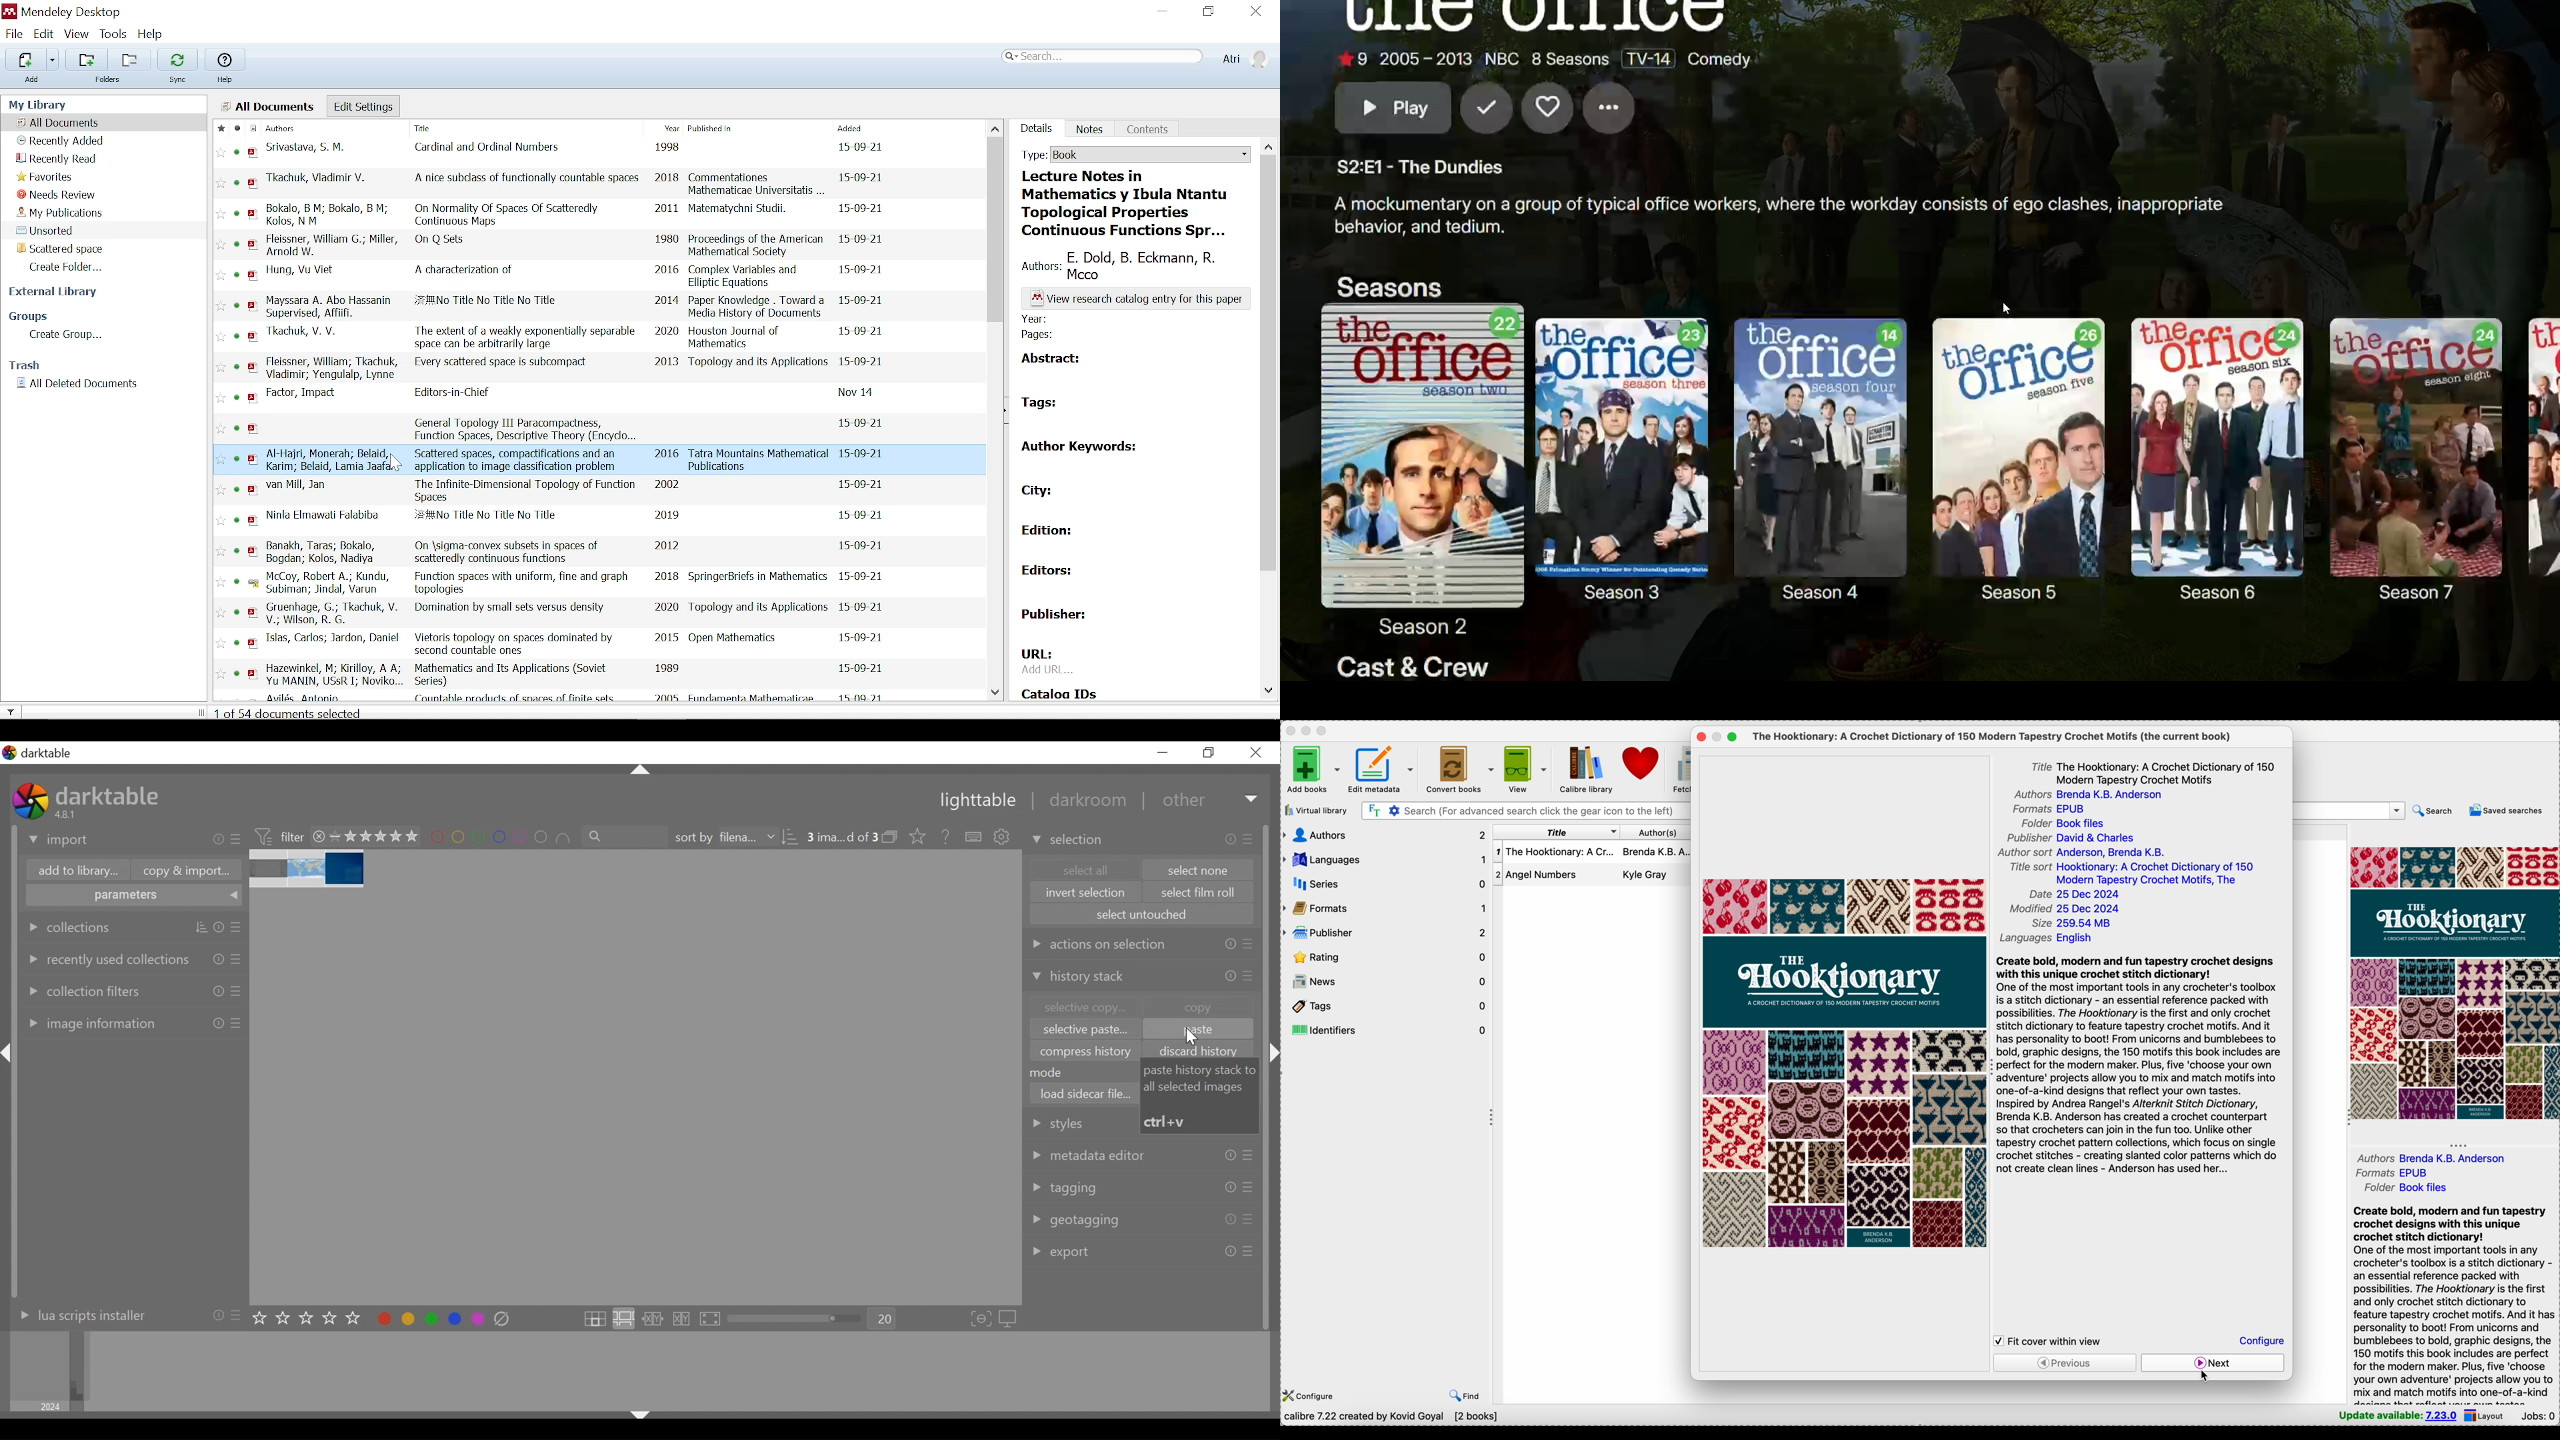  What do you see at coordinates (70, 927) in the screenshot?
I see `collections` at bounding box center [70, 927].